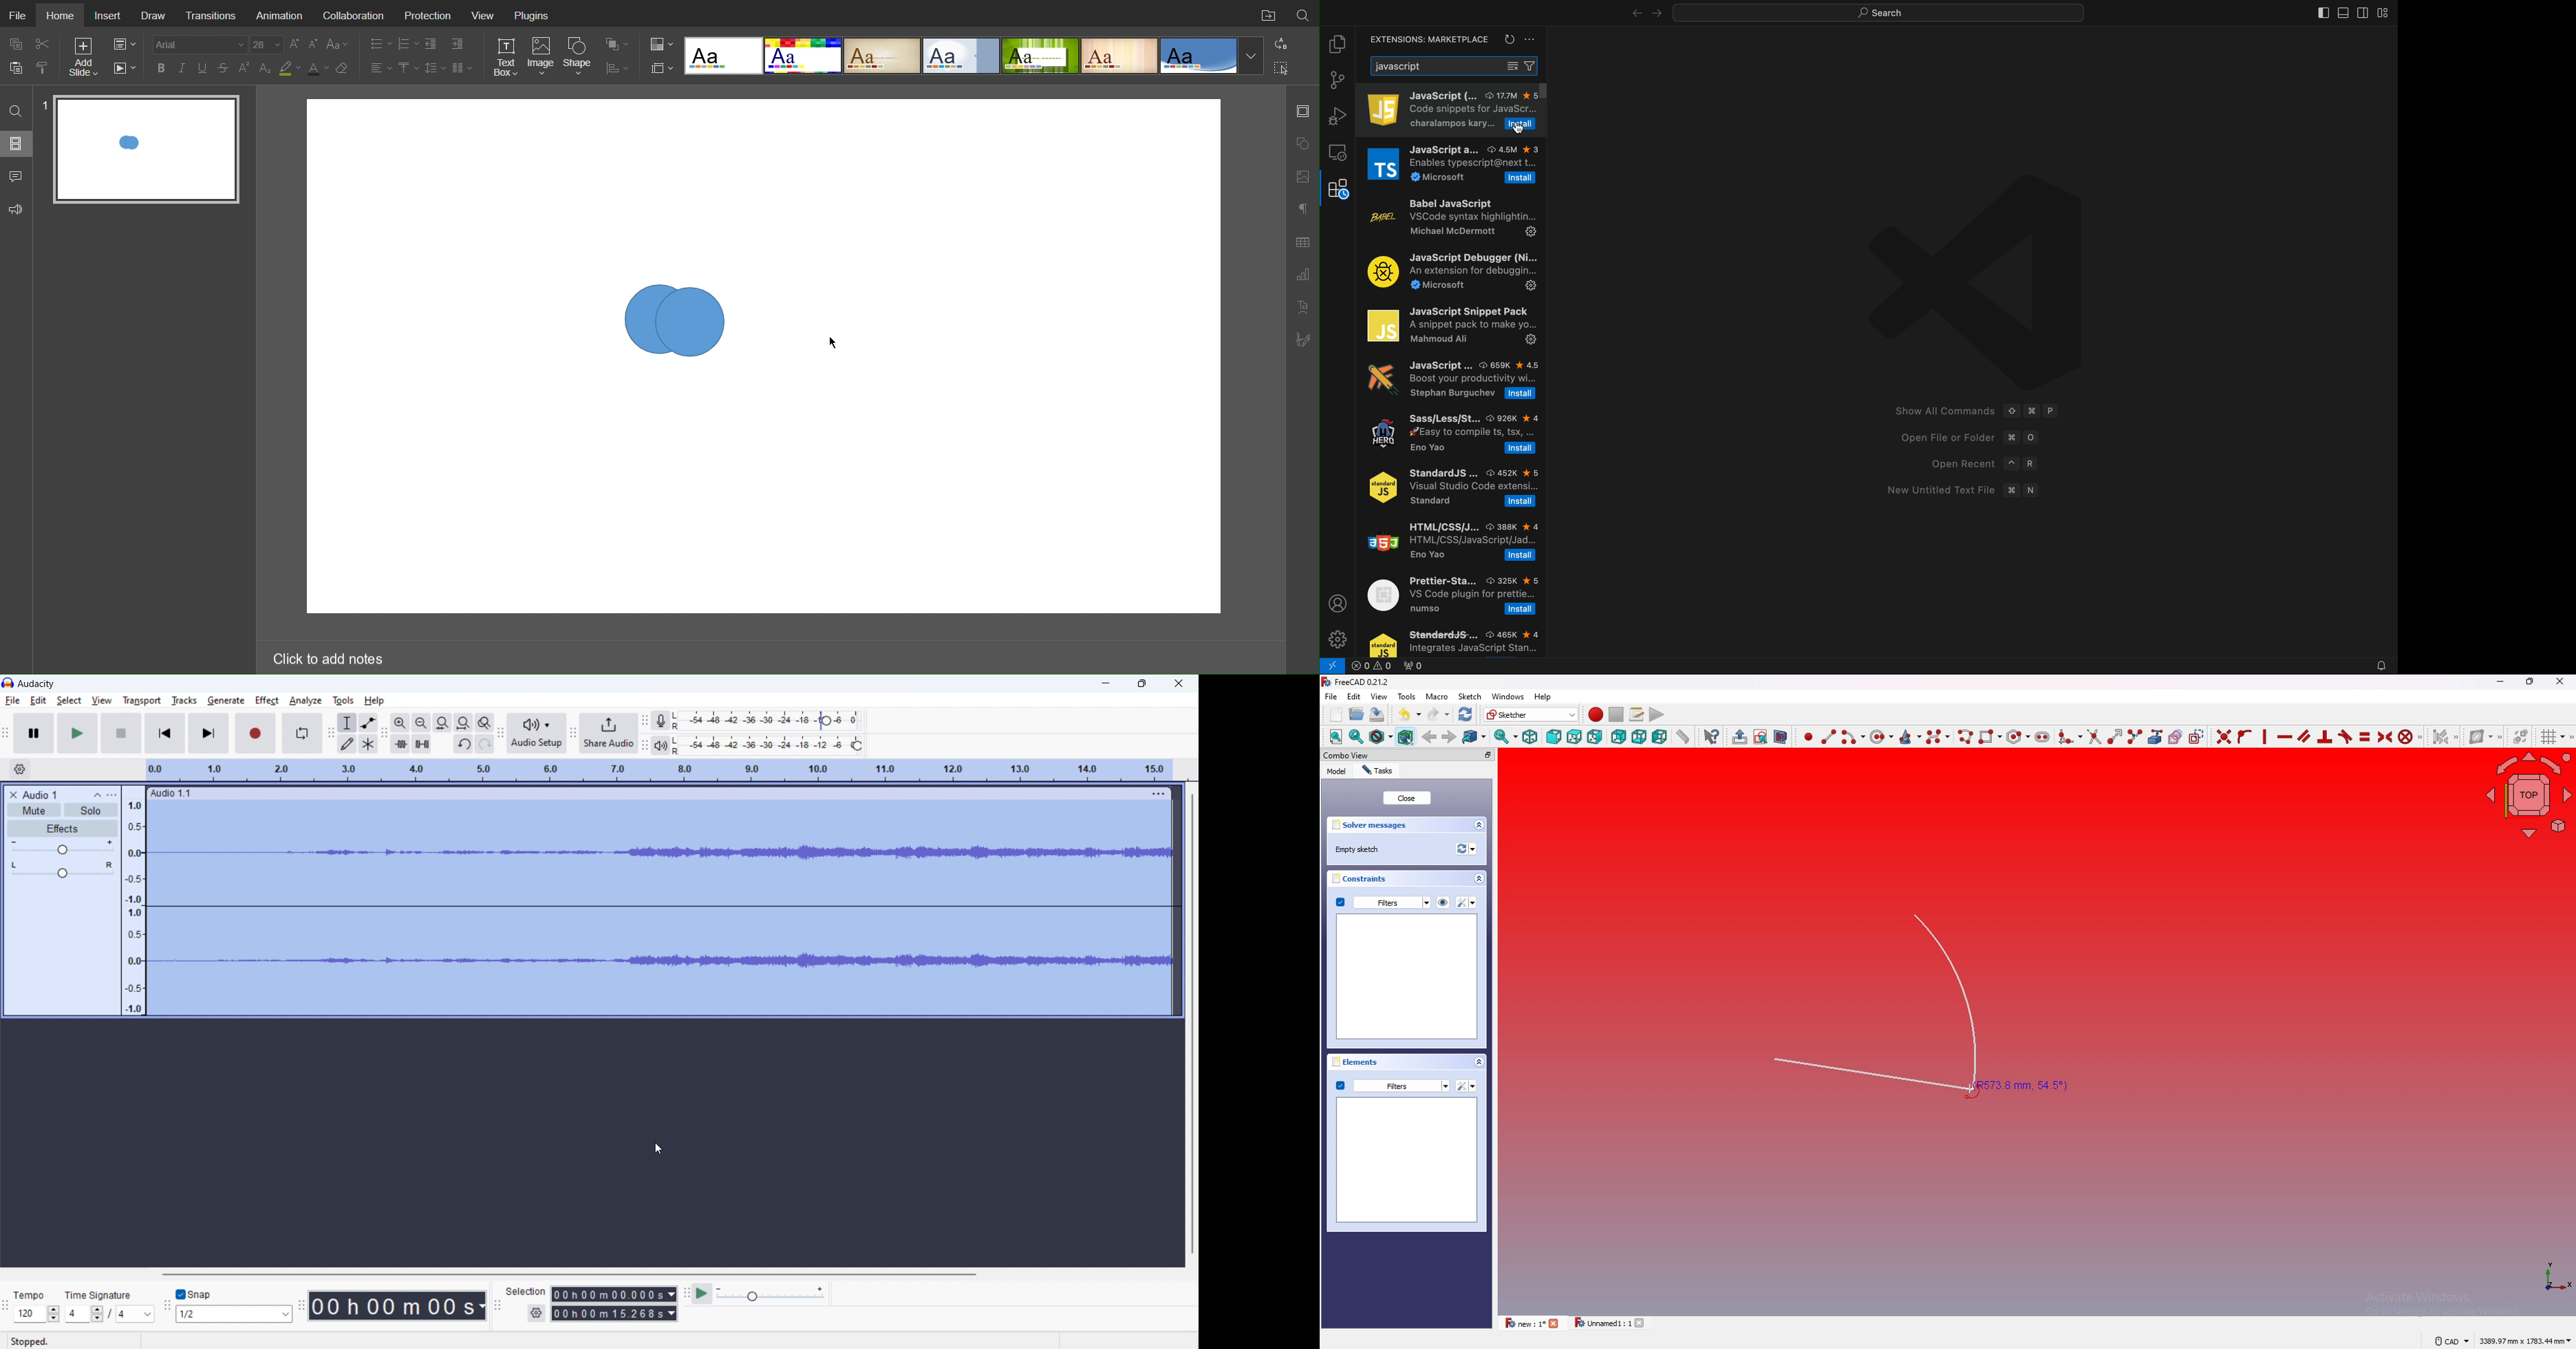 This screenshot has height=1372, width=2576. I want to click on Add Slide, so click(83, 59).